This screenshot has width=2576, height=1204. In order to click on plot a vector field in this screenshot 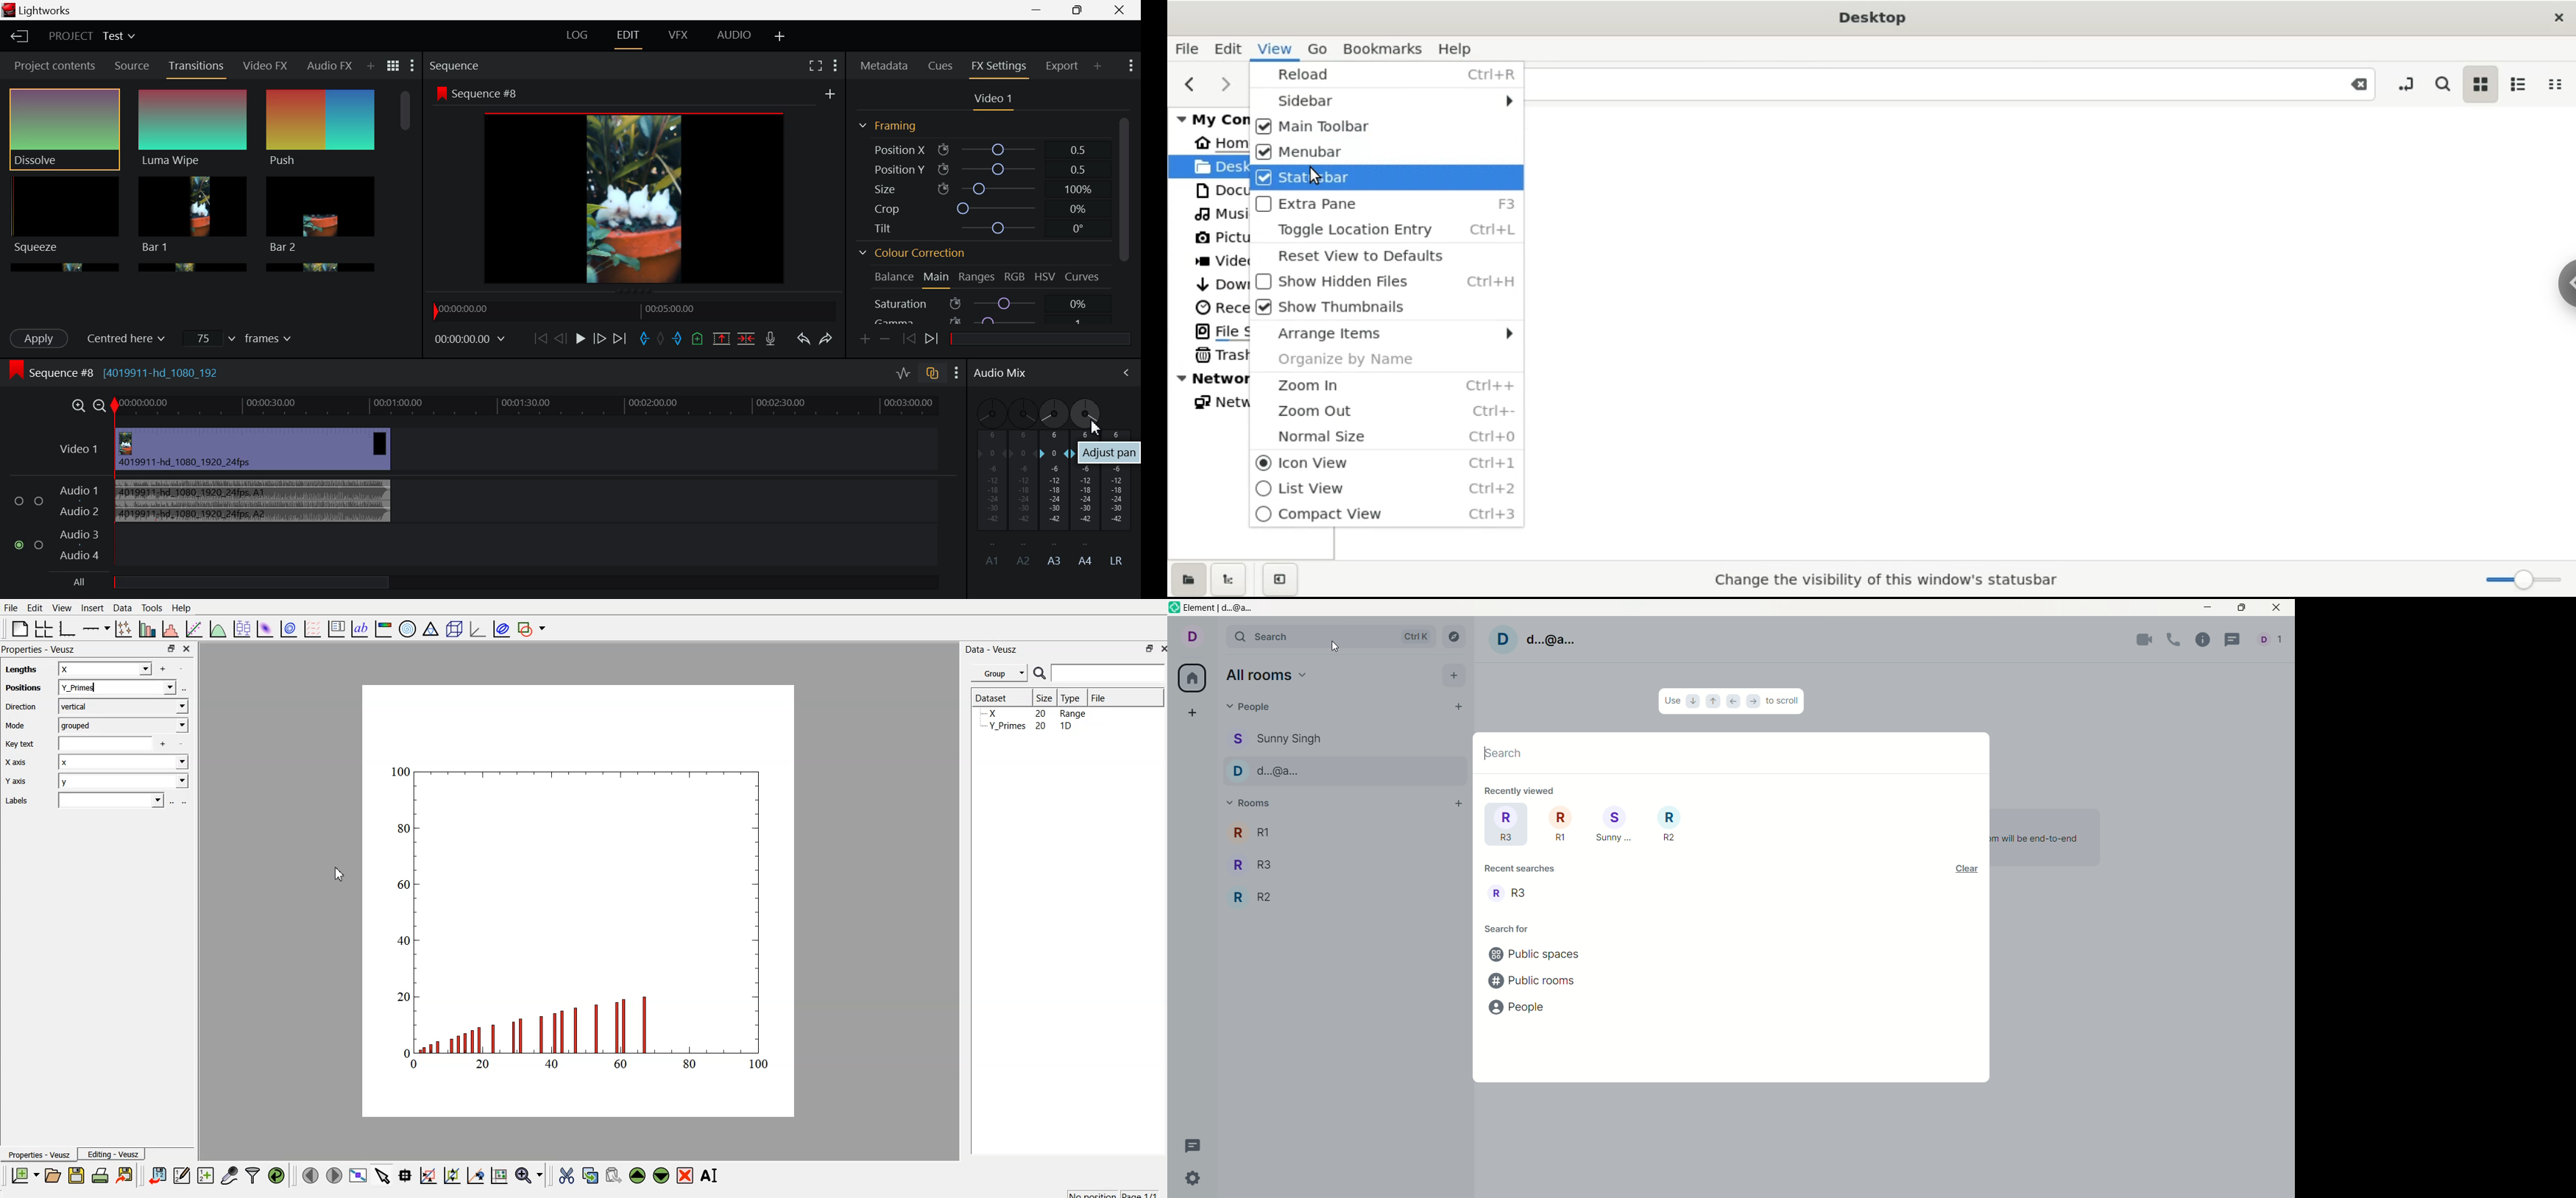, I will do `click(314, 628)`.